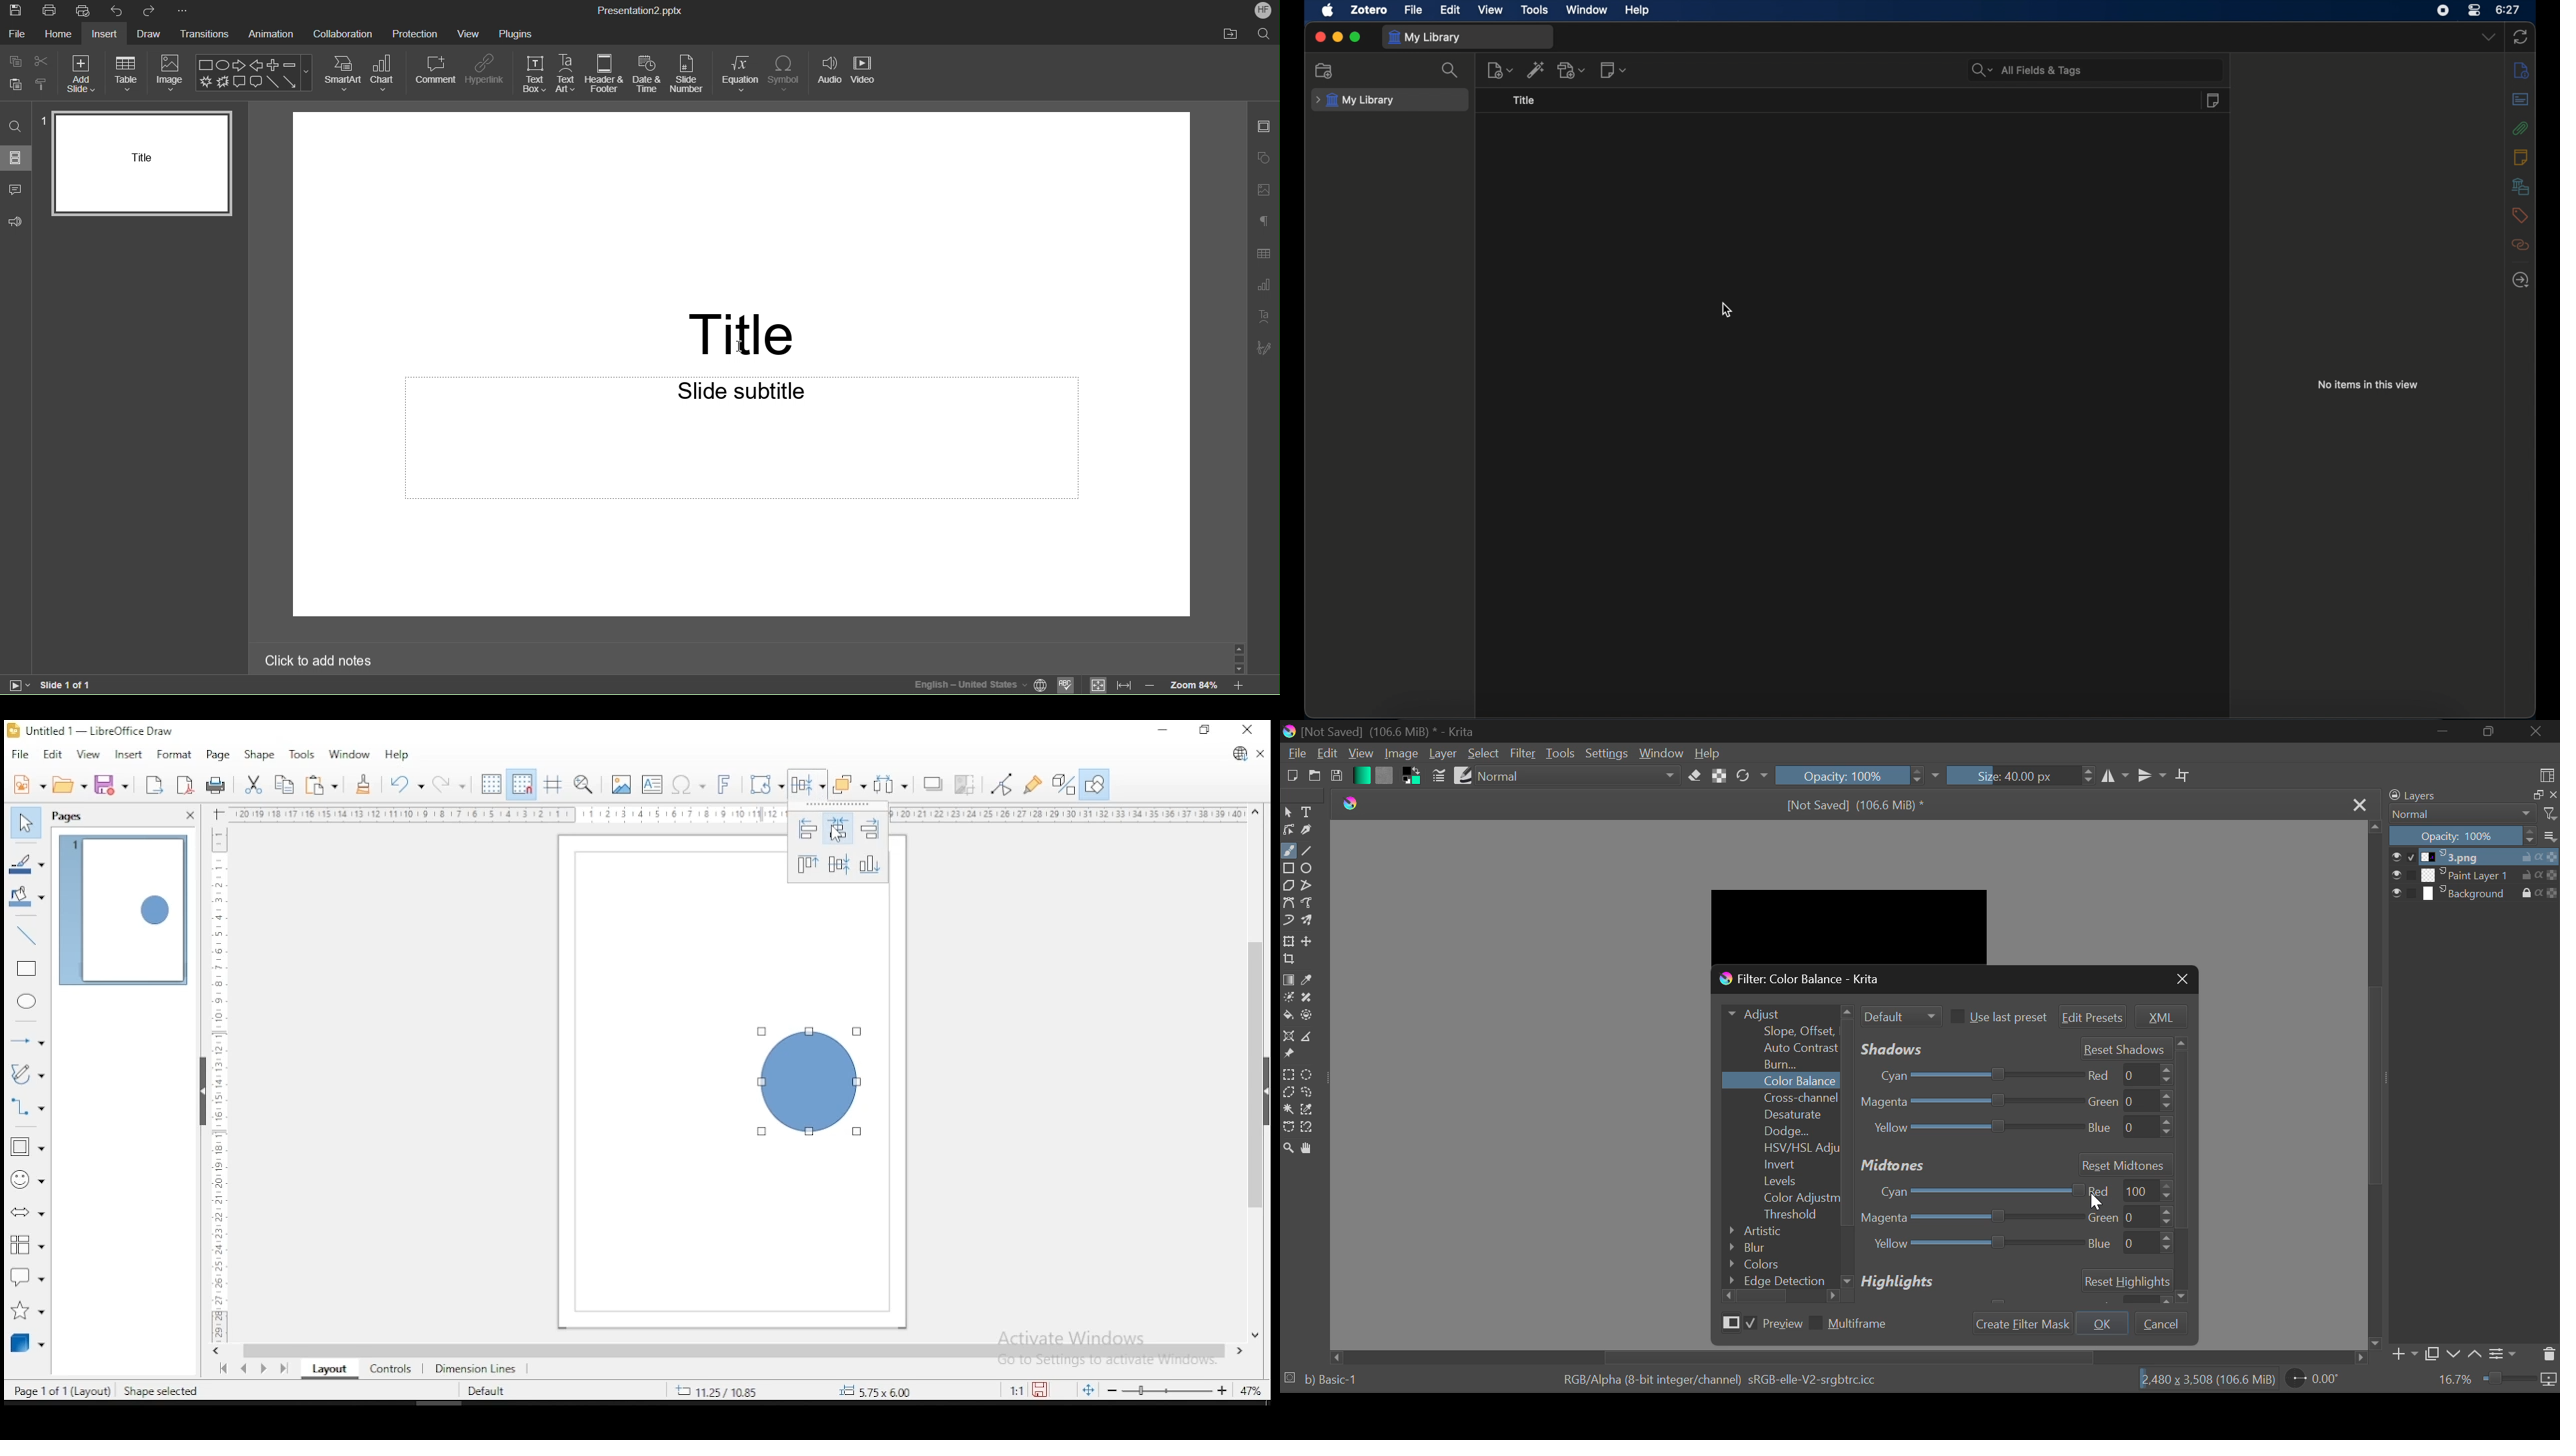 The height and width of the screenshot is (1456, 2576). Describe the element at coordinates (215, 1075) in the screenshot. I see `vertical scale` at that location.